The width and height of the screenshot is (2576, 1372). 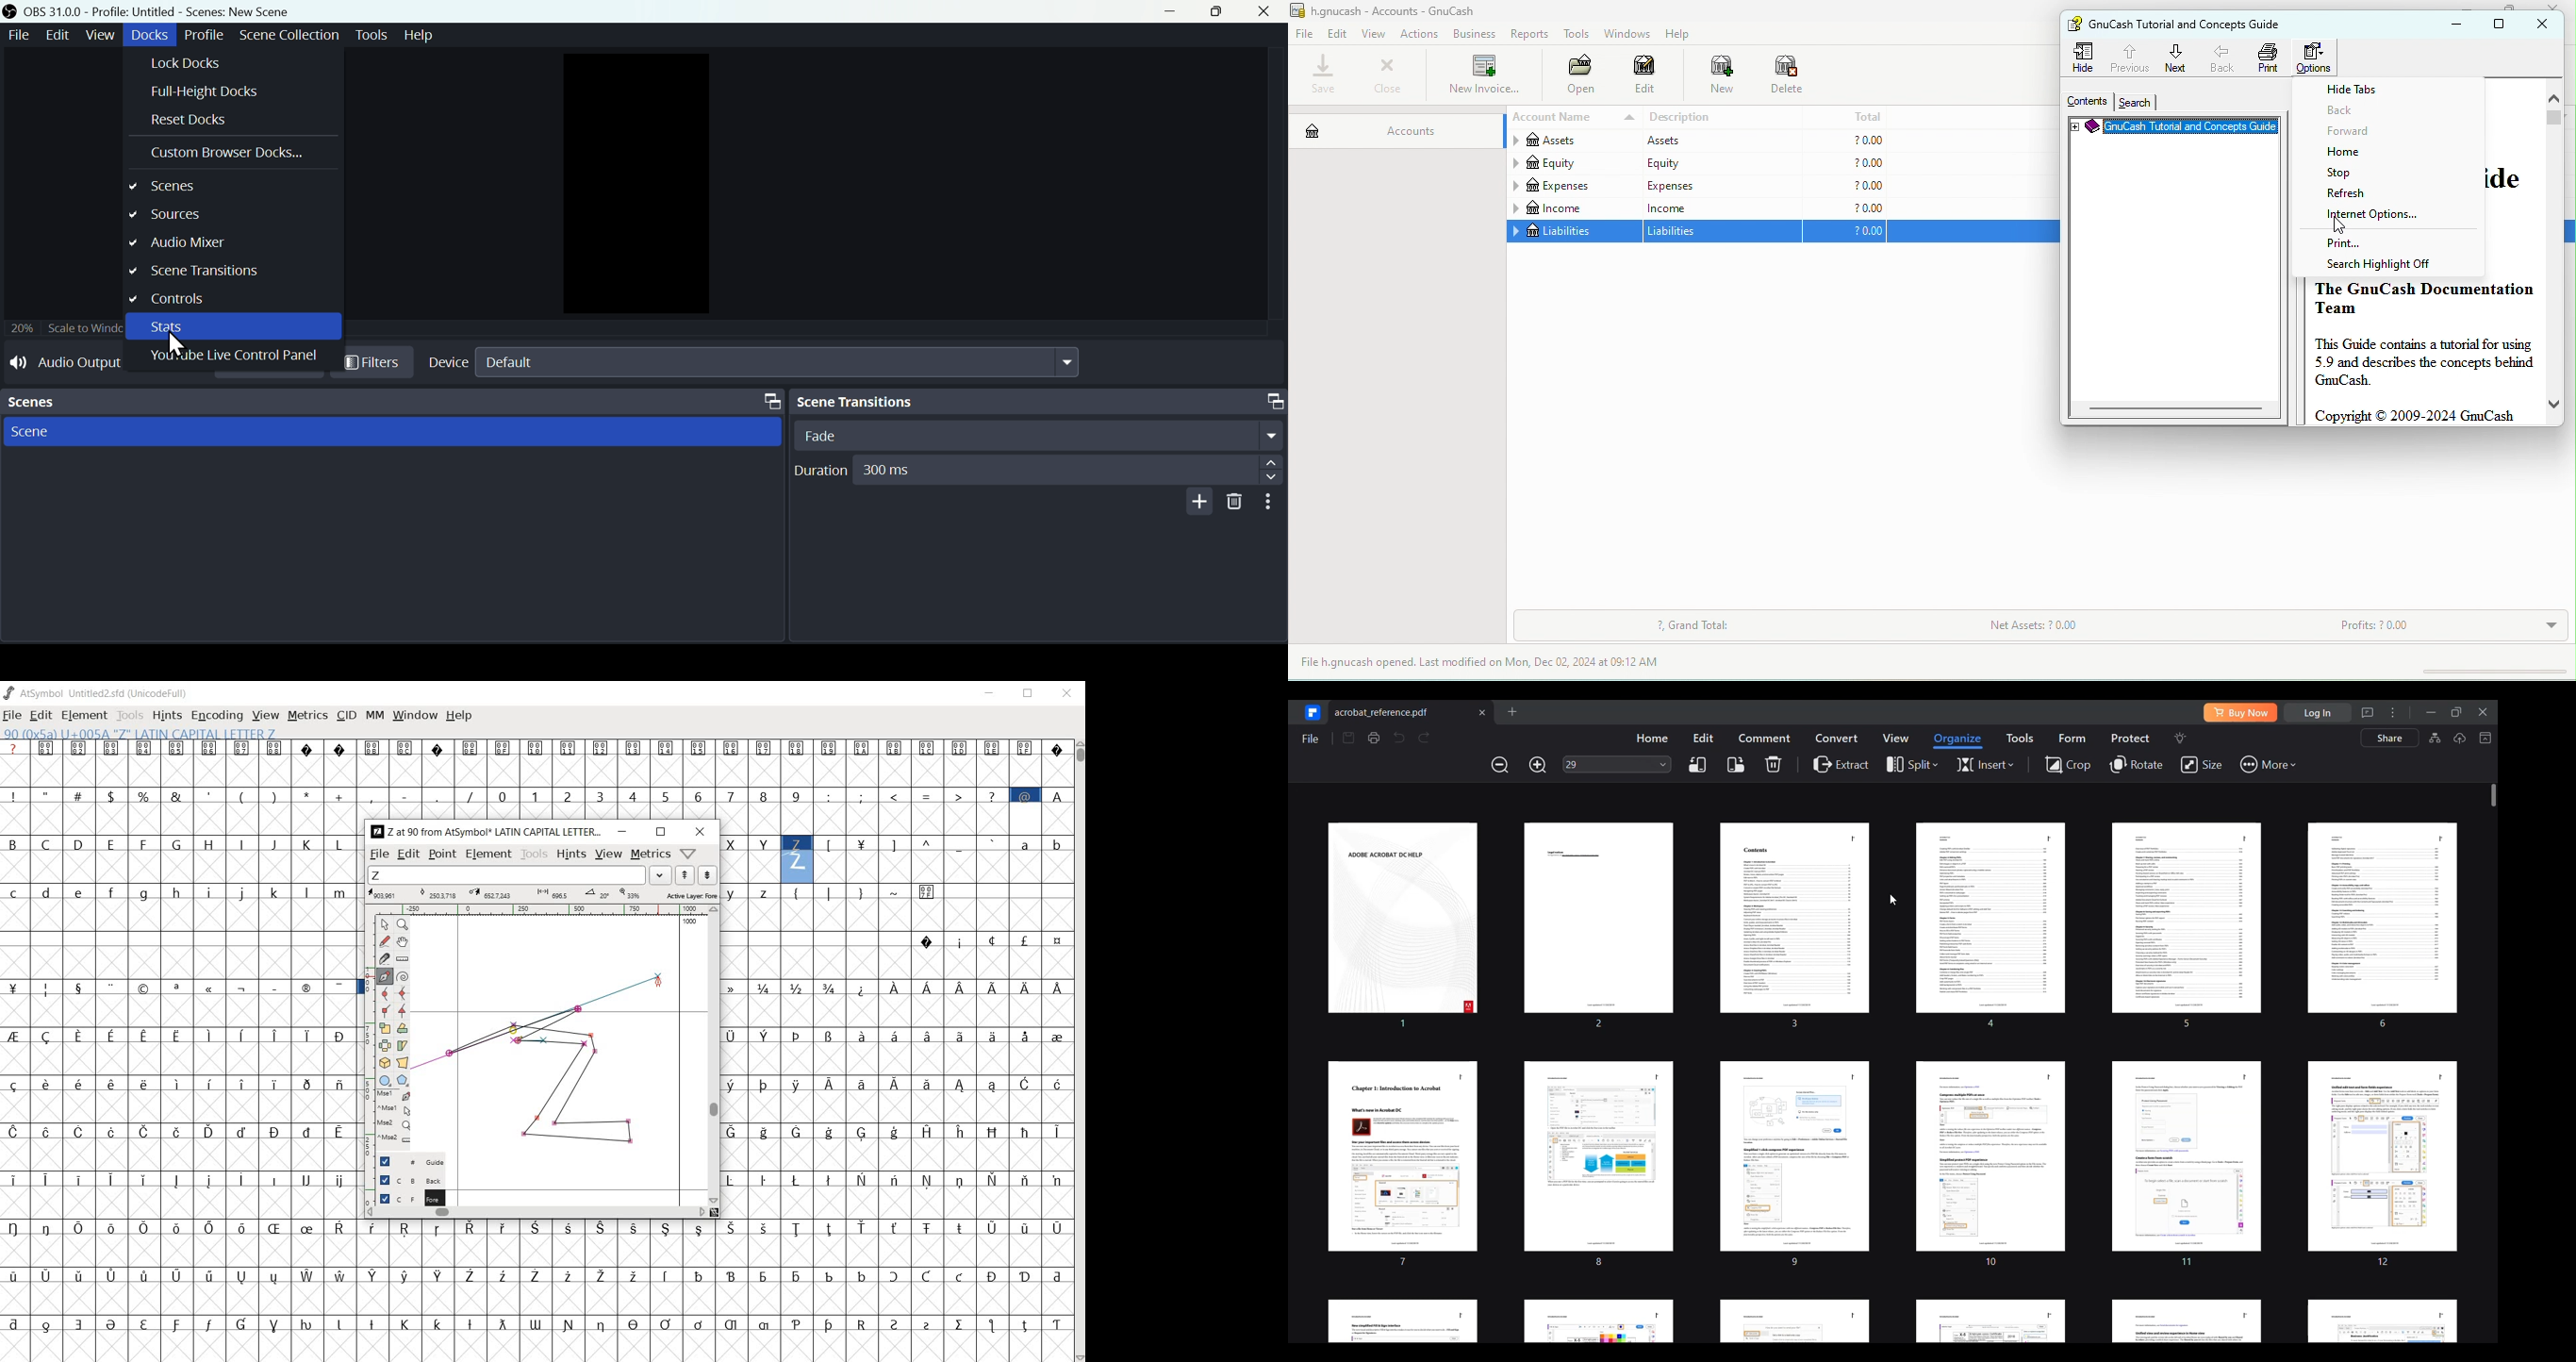 What do you see at coordinates (370, 363) in the screenshot?
I see `Filters` at bounding box center [370, 363].